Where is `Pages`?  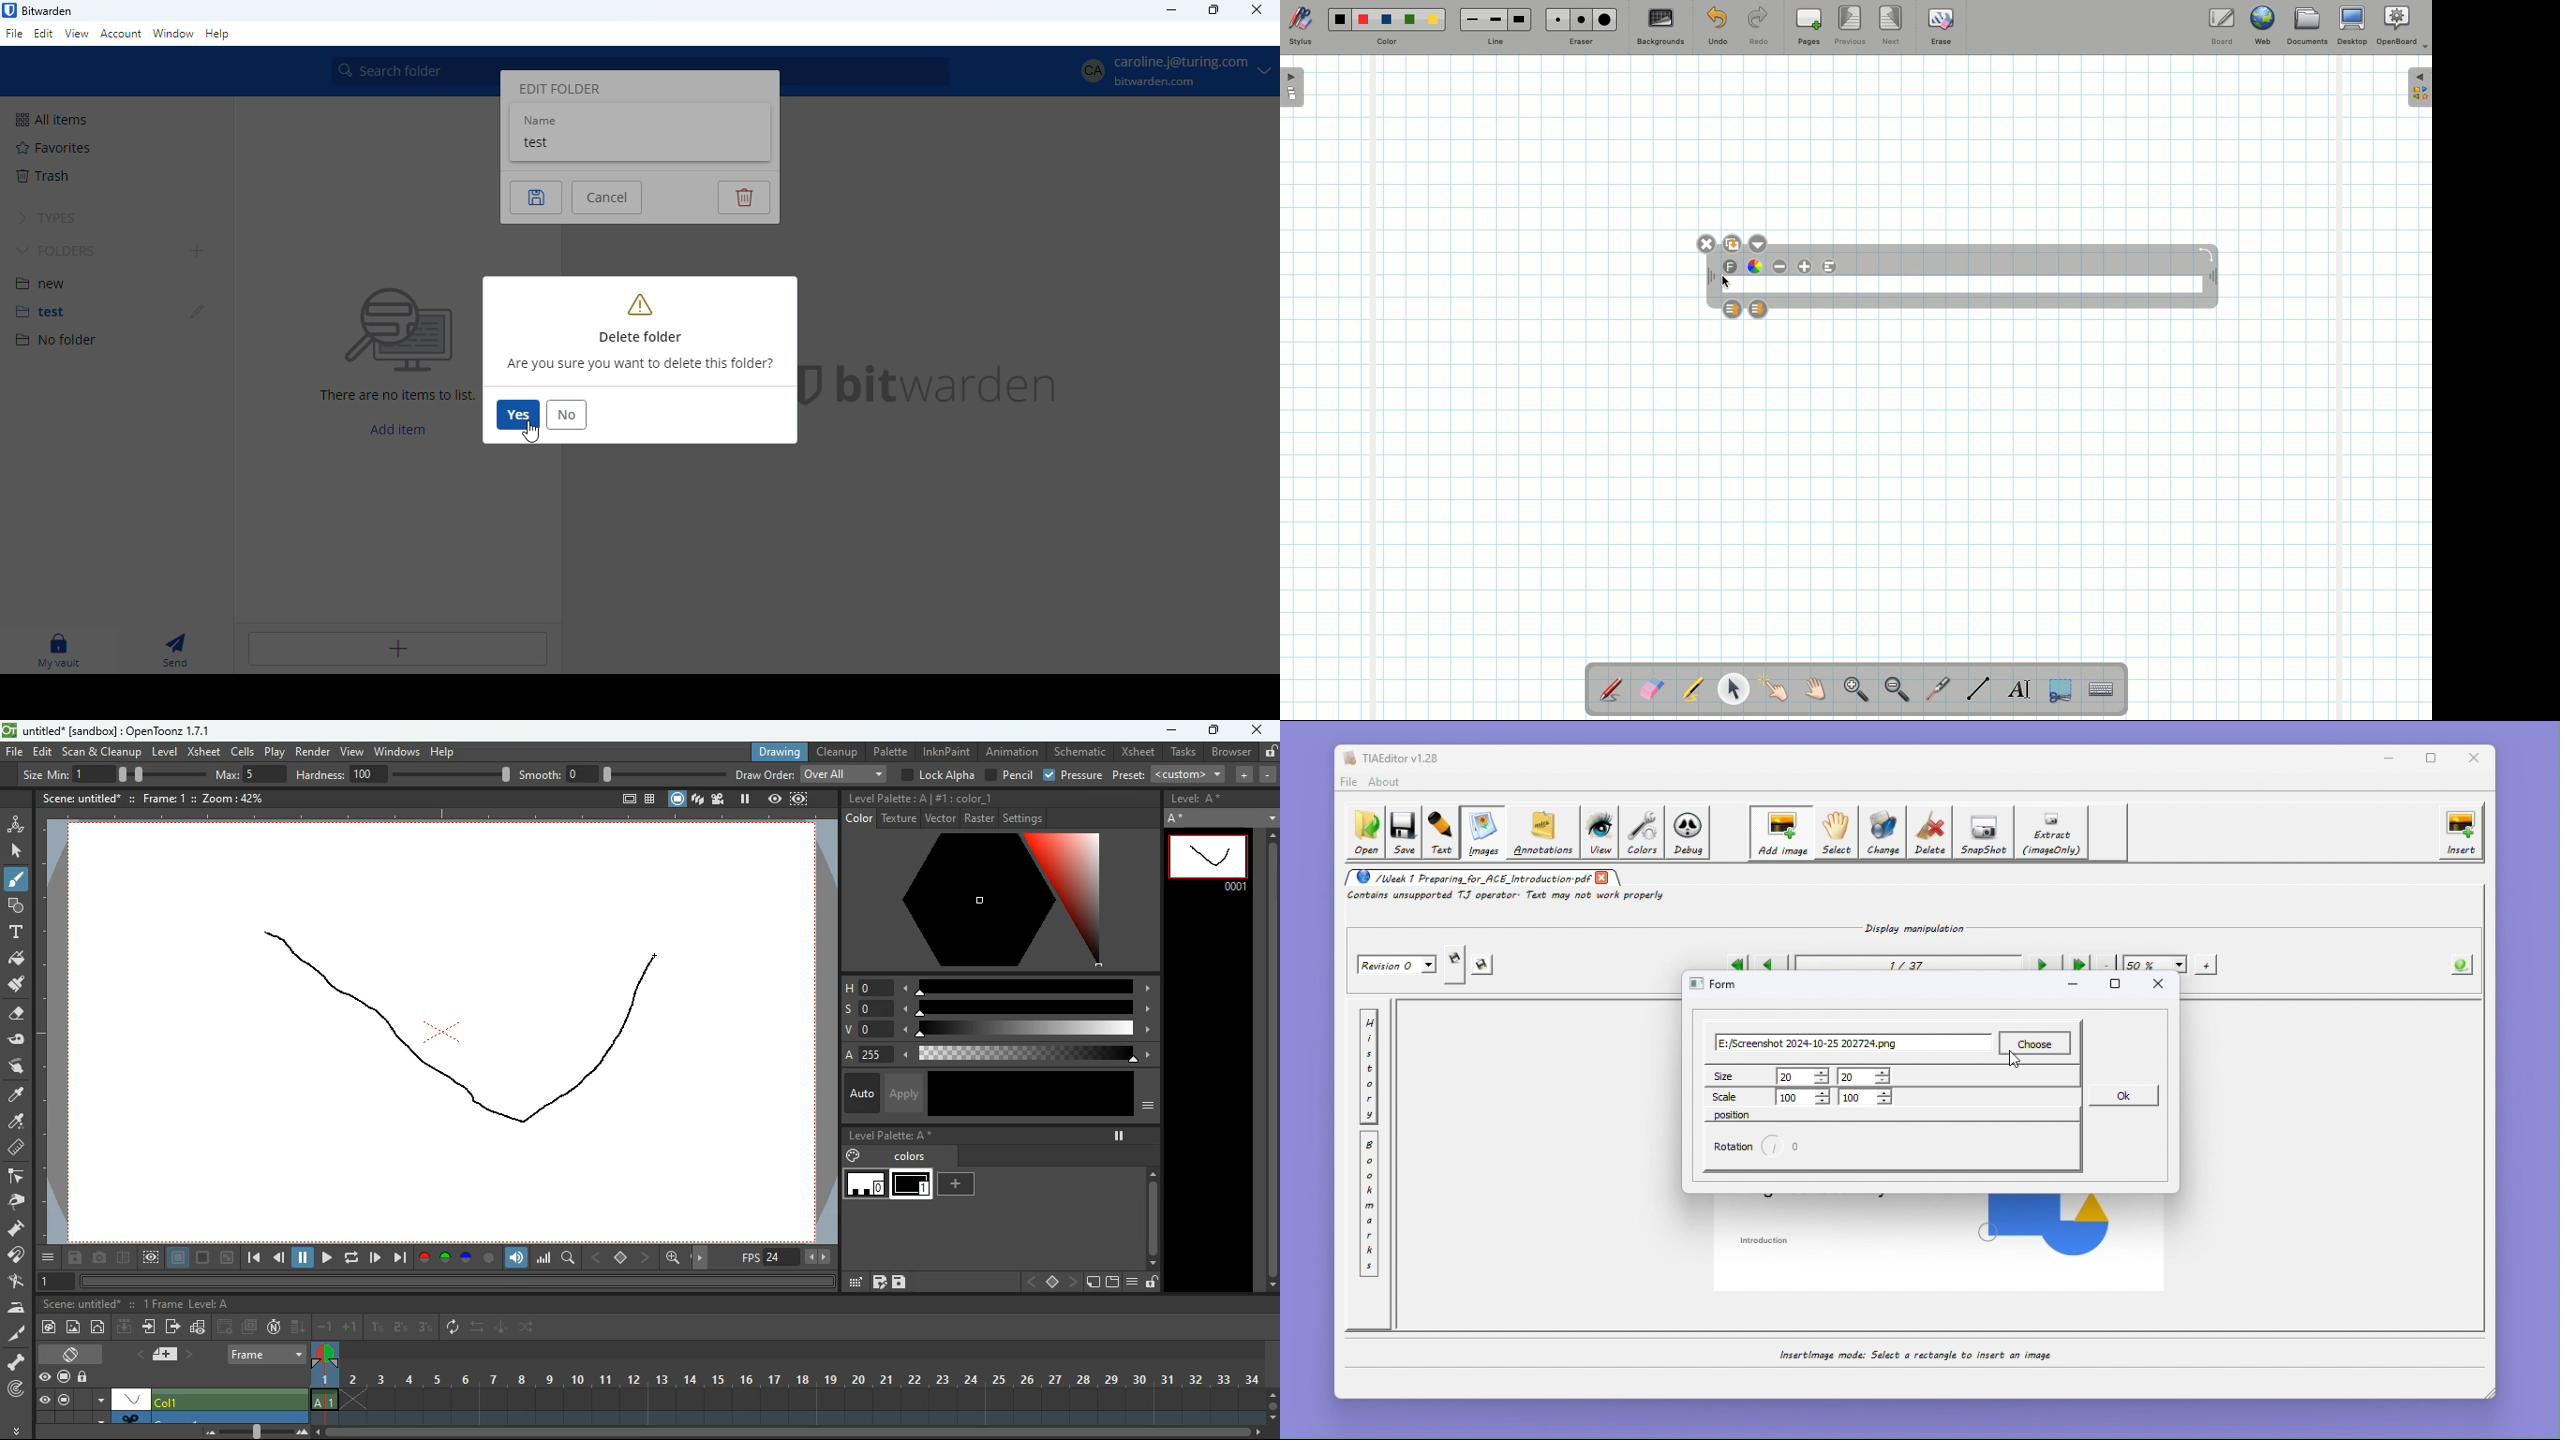 Pages is located at coordinates (1809, 28).